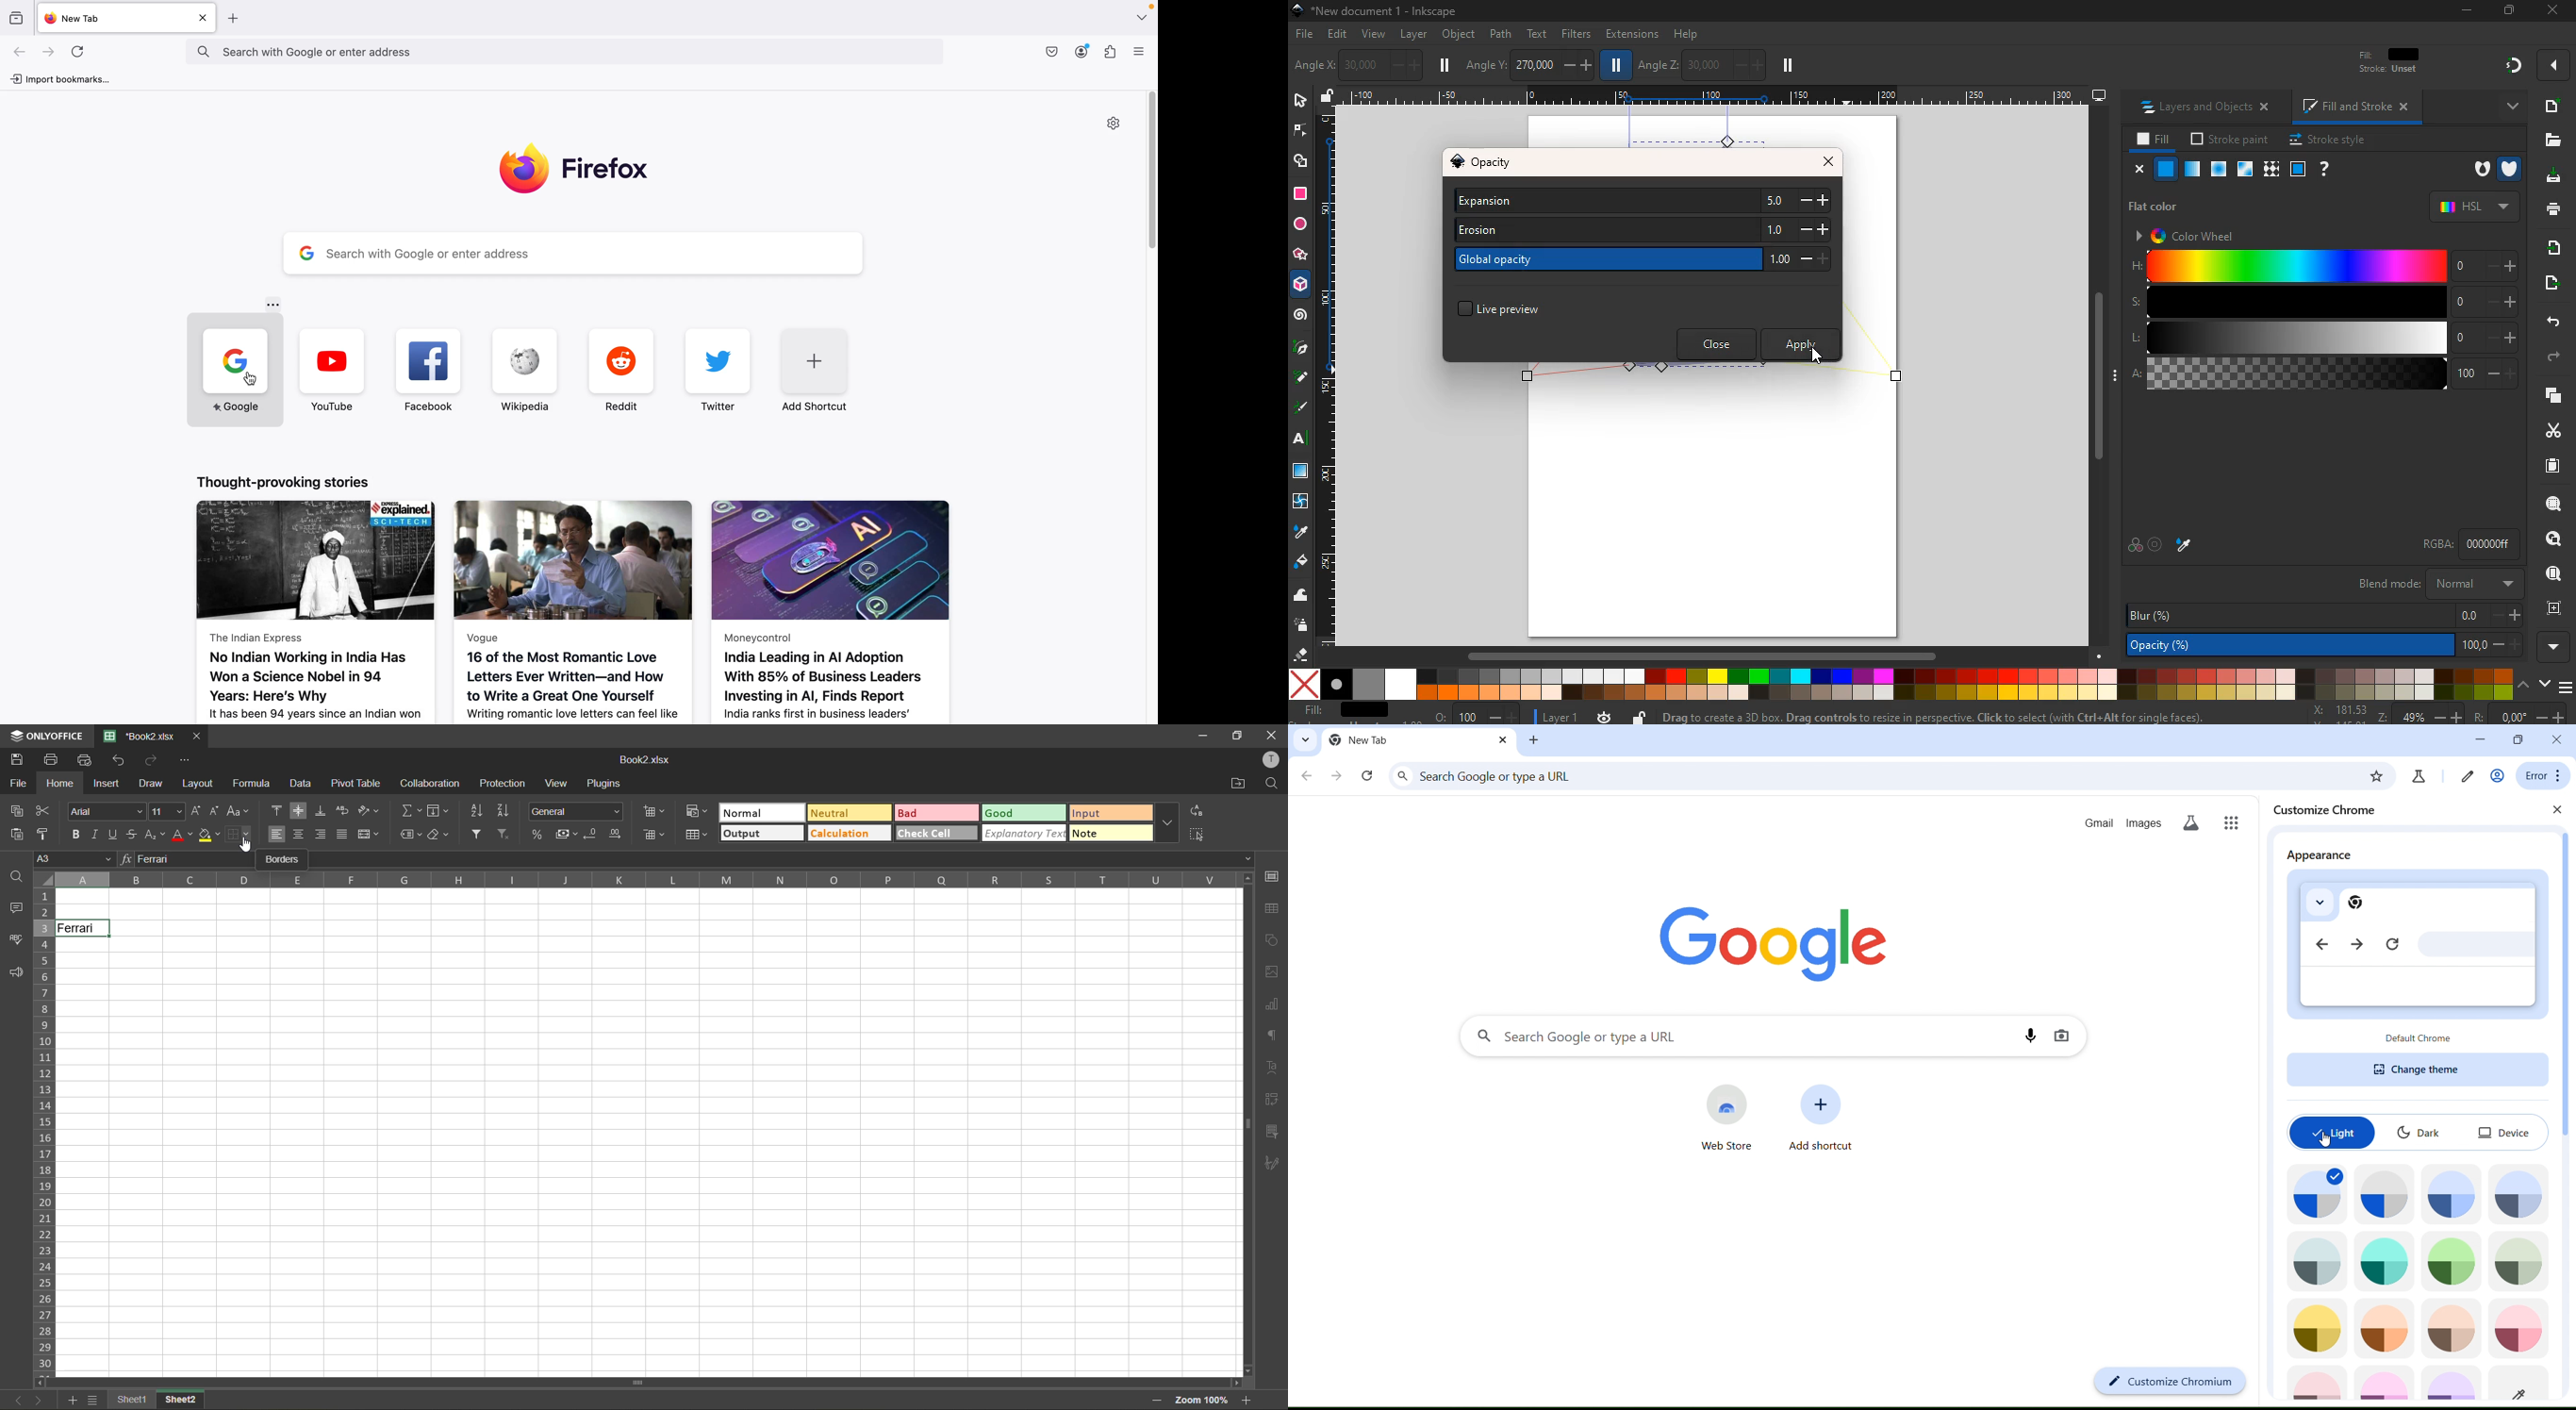 This screenshot has width=2576, height=1428. Describe the element at coordinates (20, 52) in the screenshot. I see `go back` at that location.